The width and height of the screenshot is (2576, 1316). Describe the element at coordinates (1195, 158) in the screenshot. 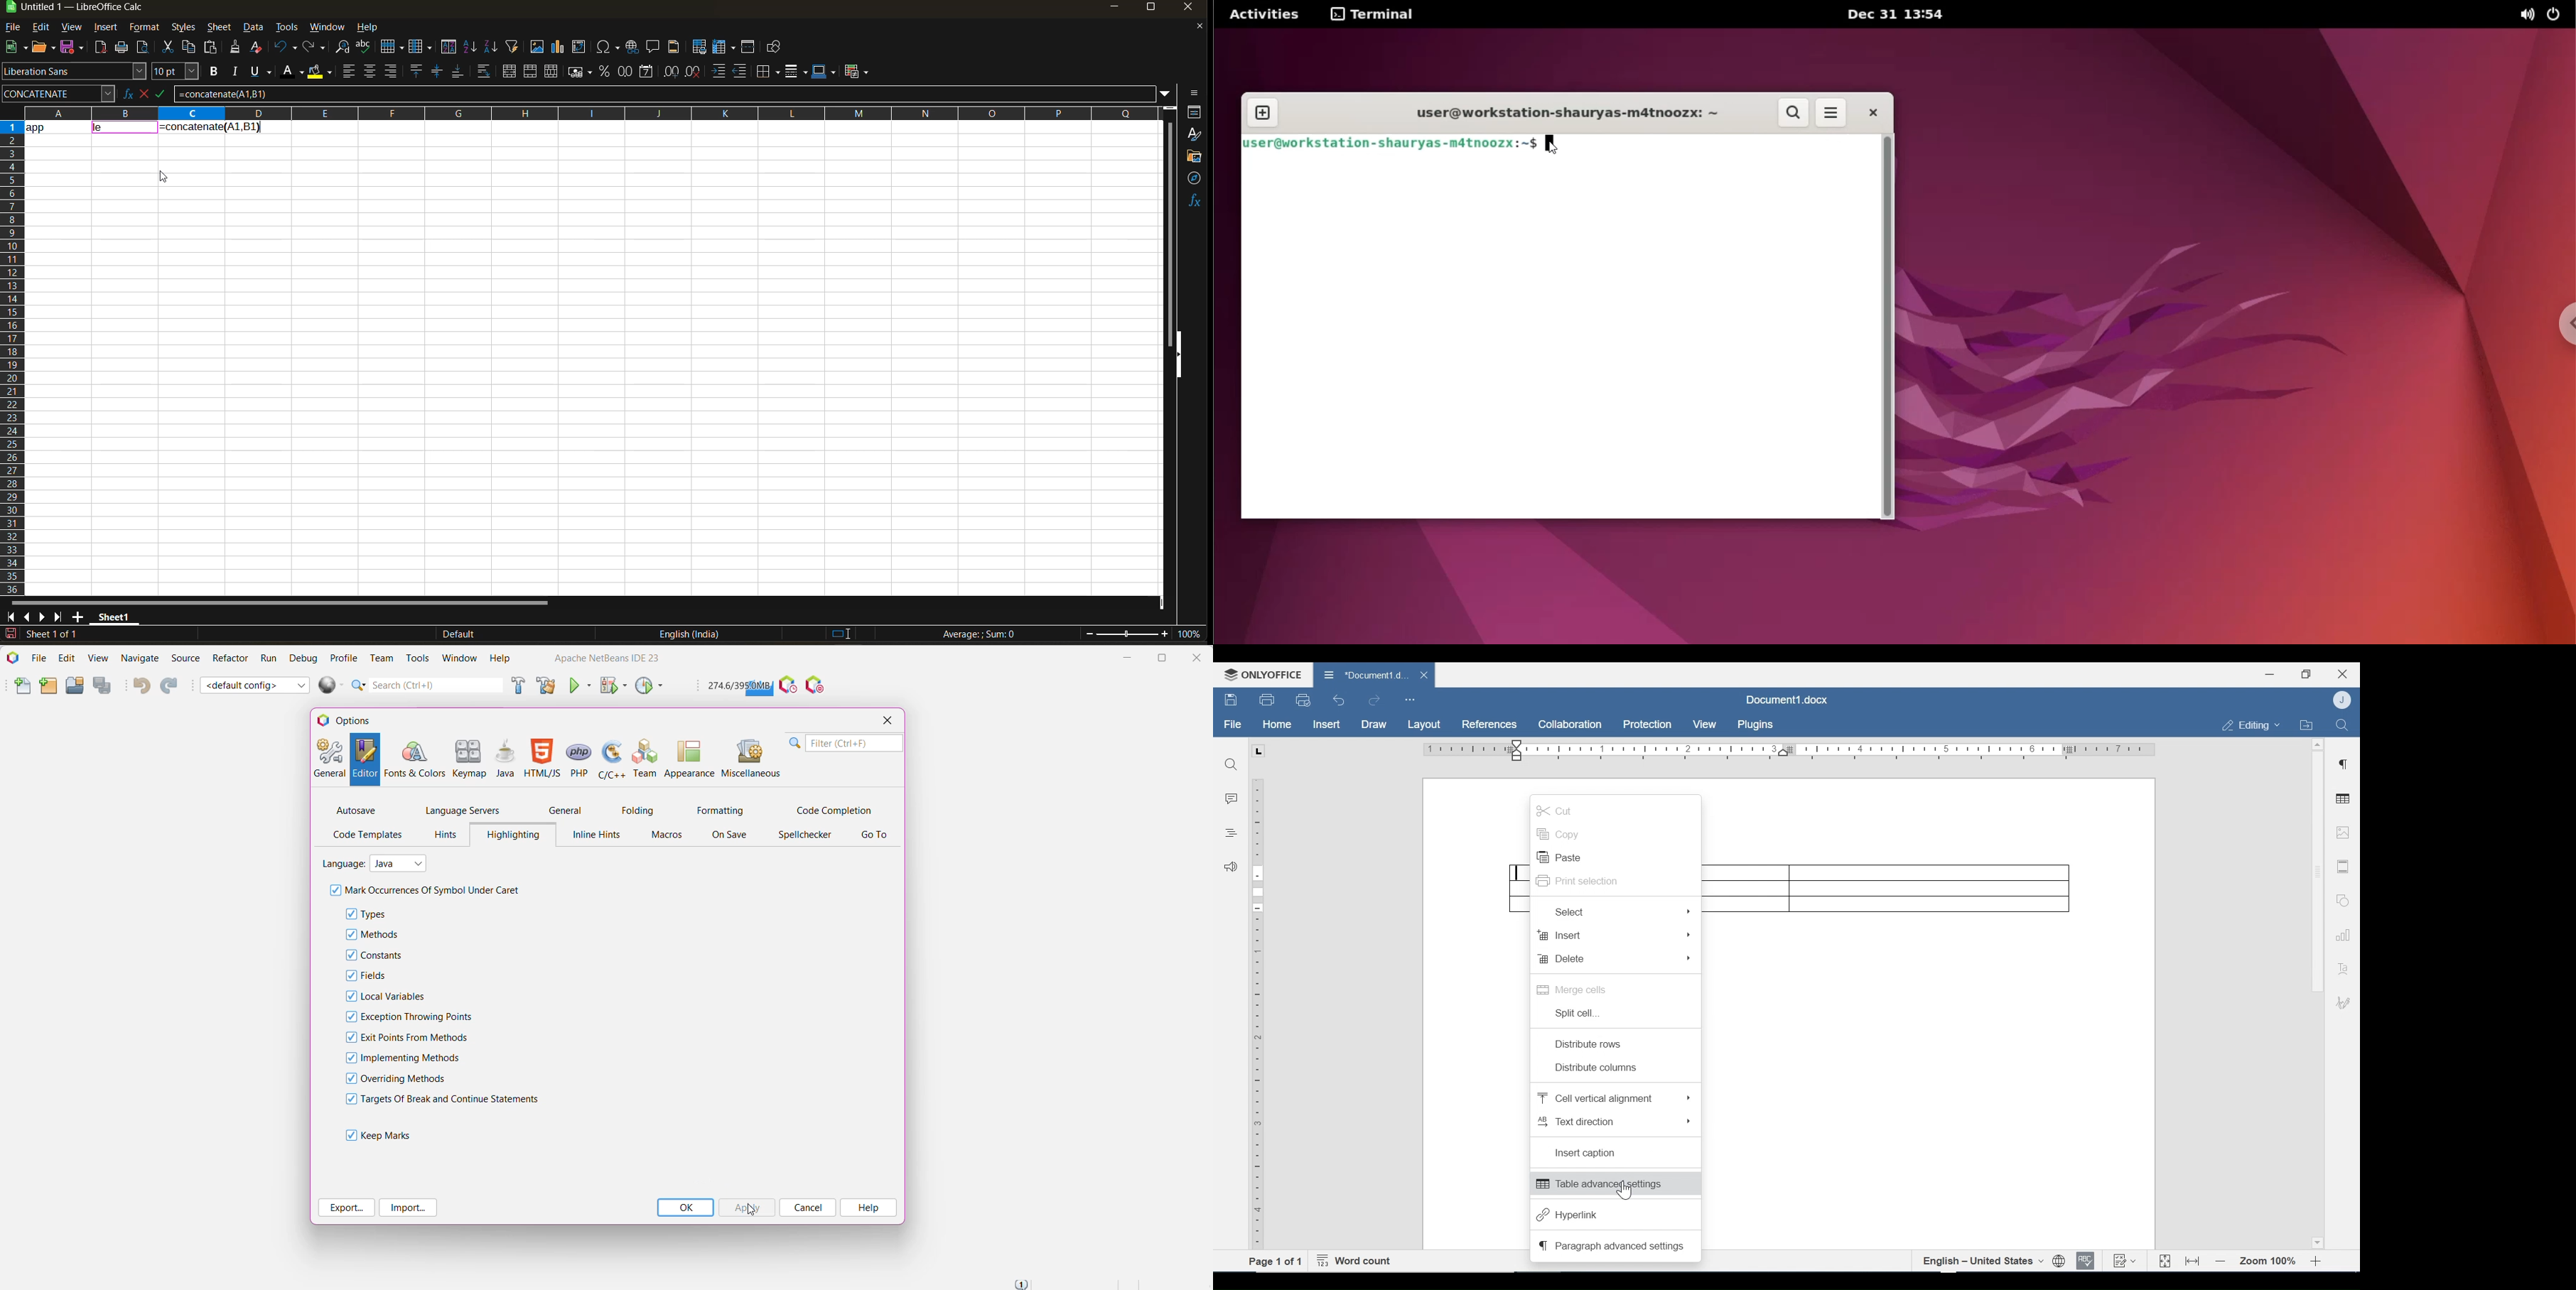

I see `gallery` at that location.